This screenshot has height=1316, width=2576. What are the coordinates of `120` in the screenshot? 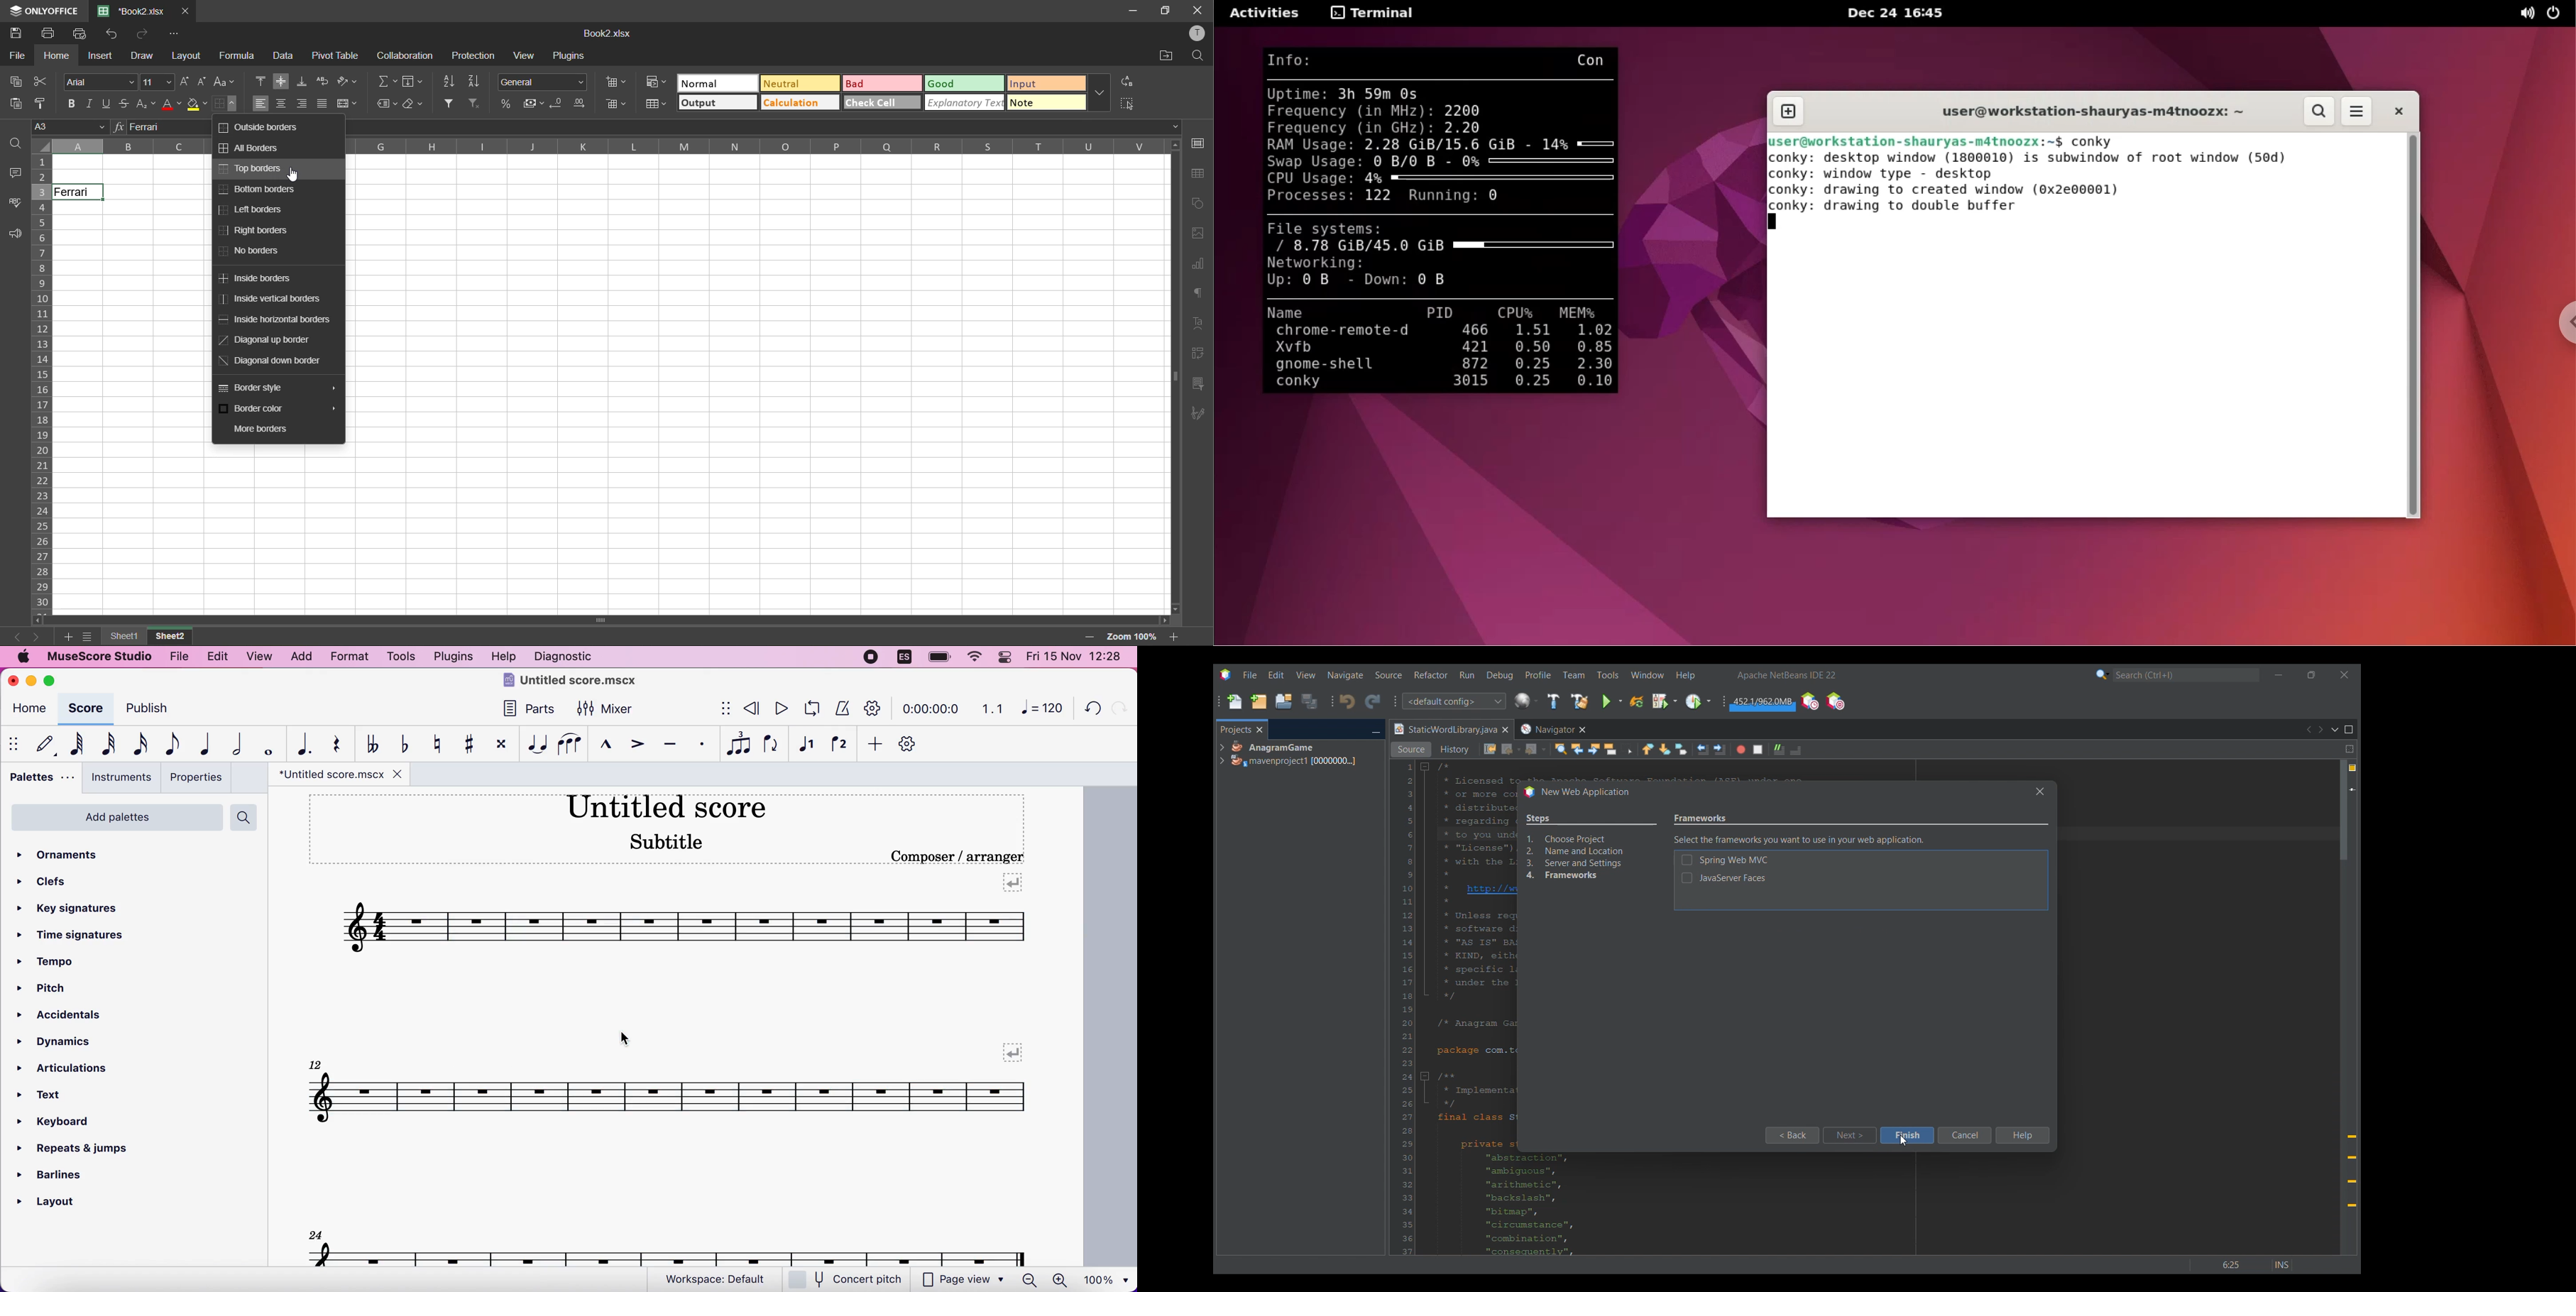 It's located at (1042, 707).